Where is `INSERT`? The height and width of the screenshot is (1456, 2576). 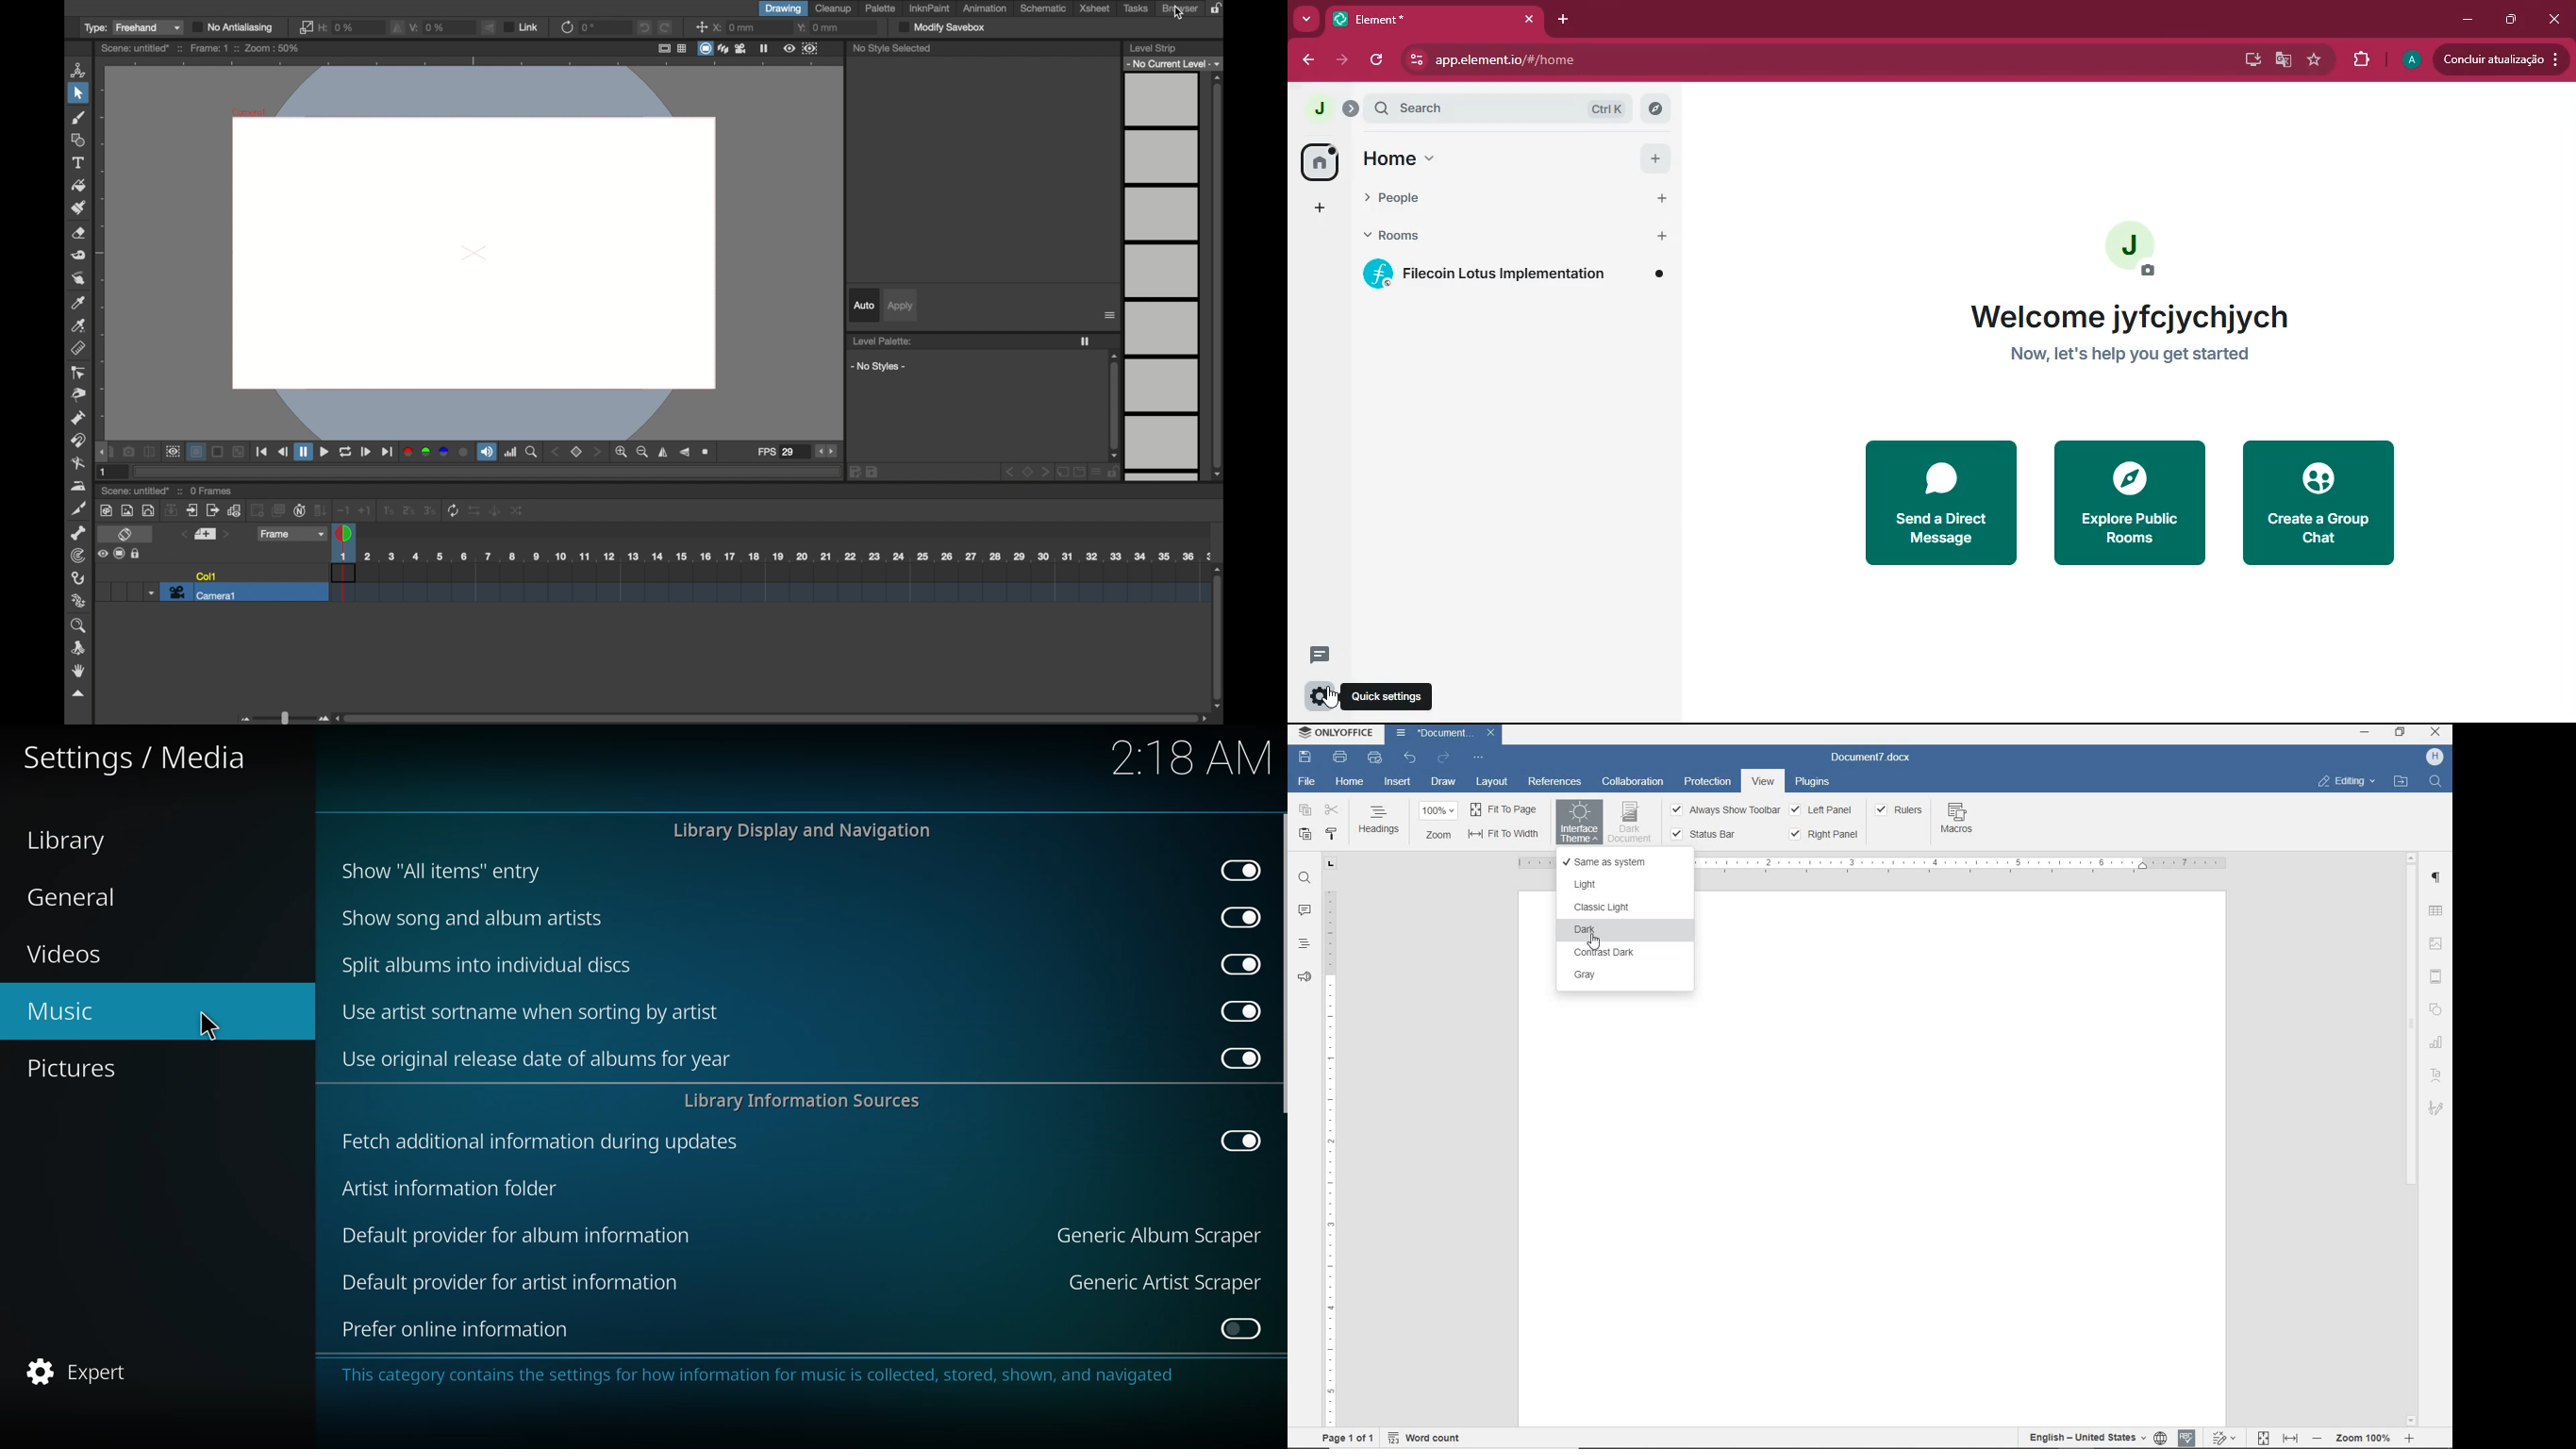 INSERT is located at coordinates (1396, 783).